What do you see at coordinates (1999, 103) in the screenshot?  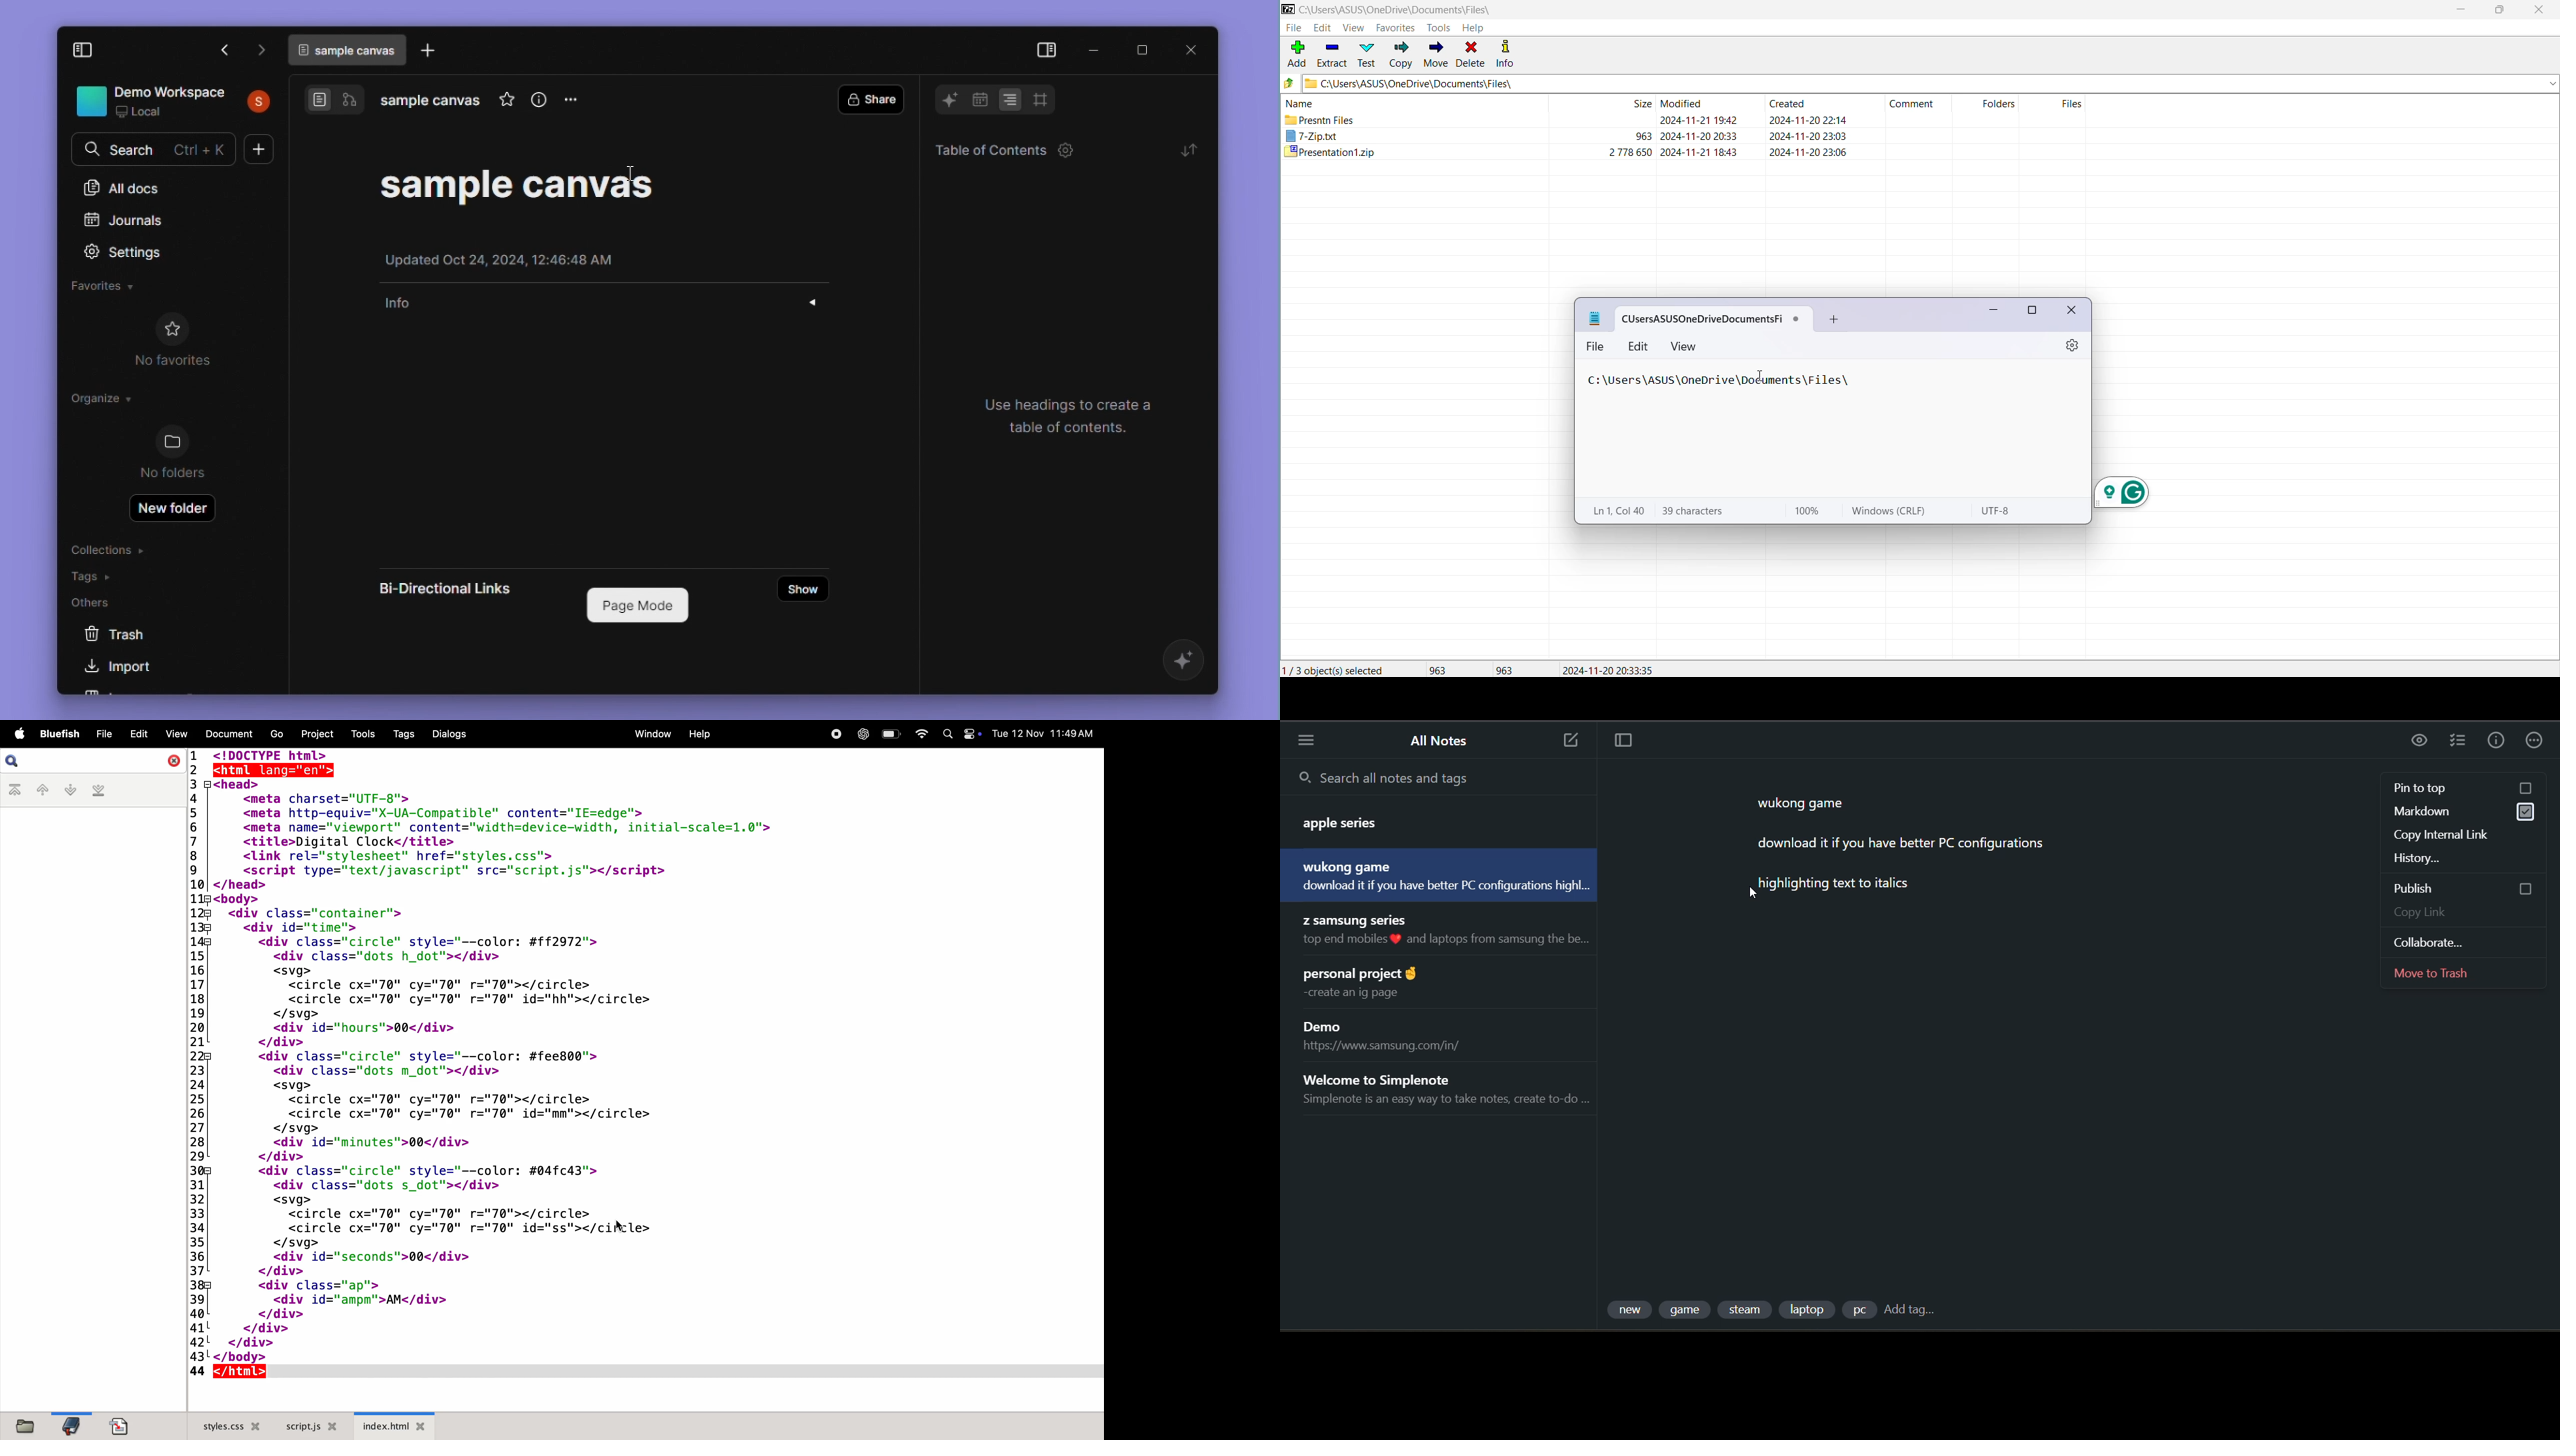 I see `folders` at bounding box center [1999, 103].